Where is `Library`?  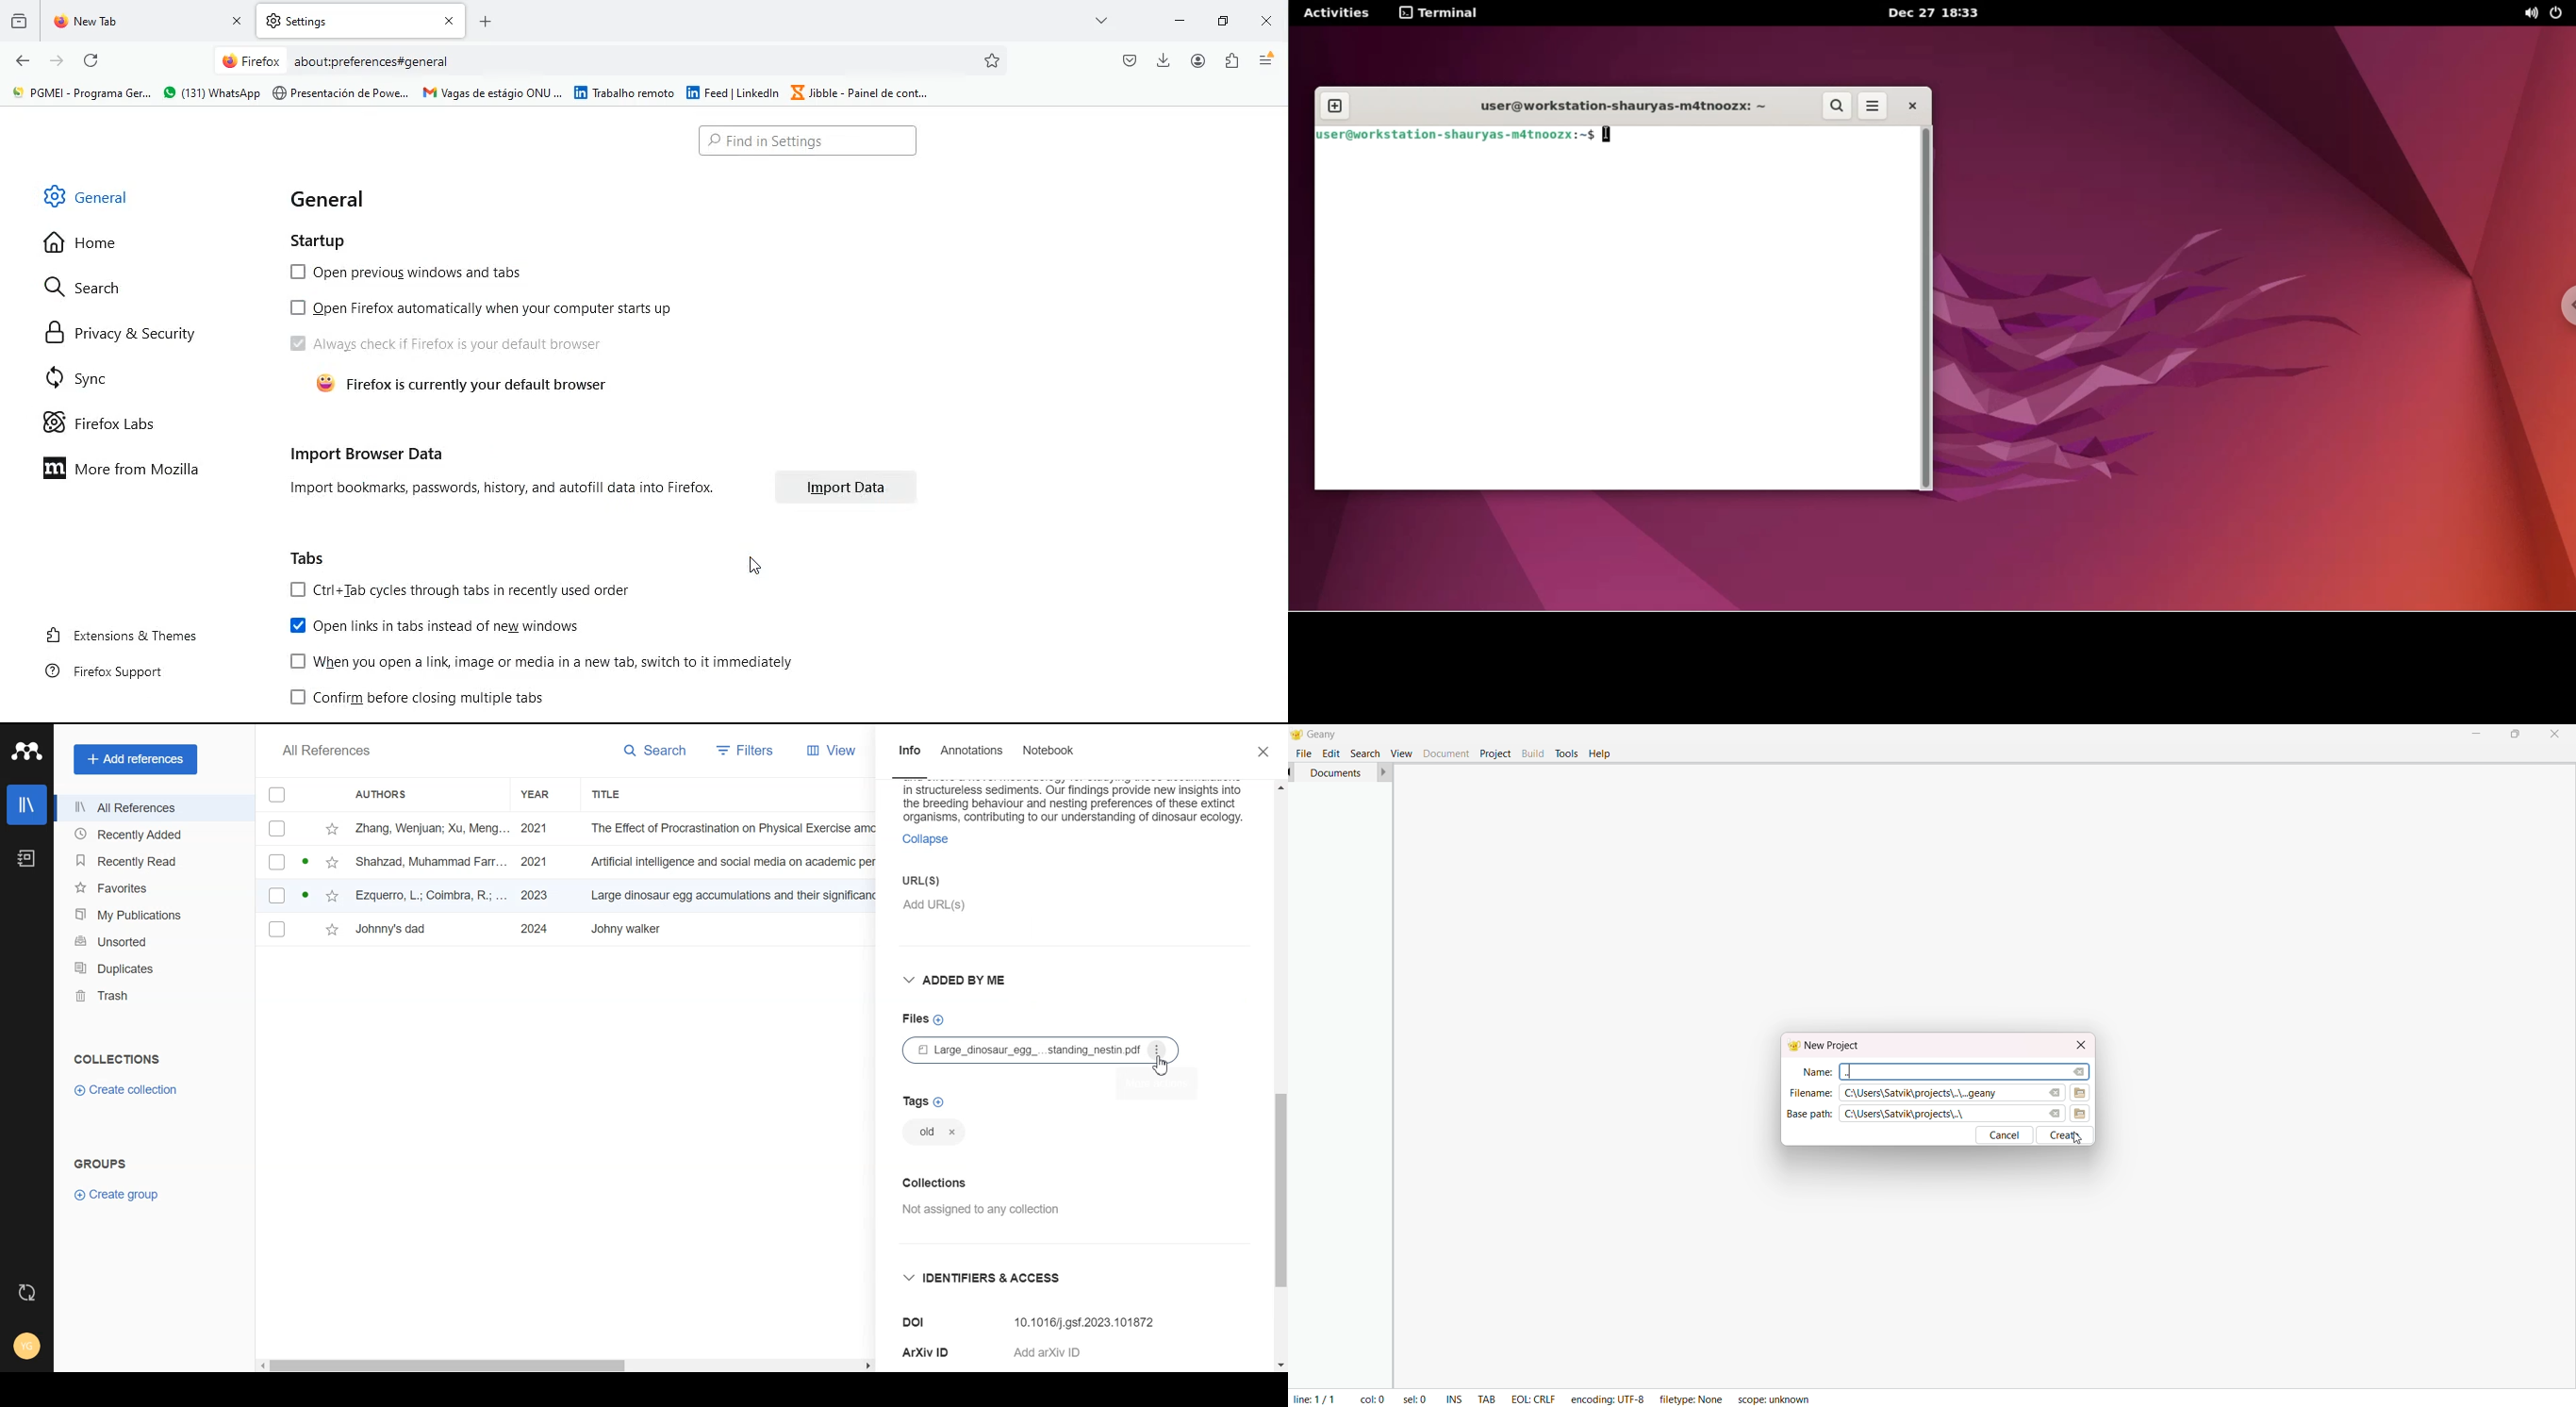 Library is located at coordinates (27, 805).